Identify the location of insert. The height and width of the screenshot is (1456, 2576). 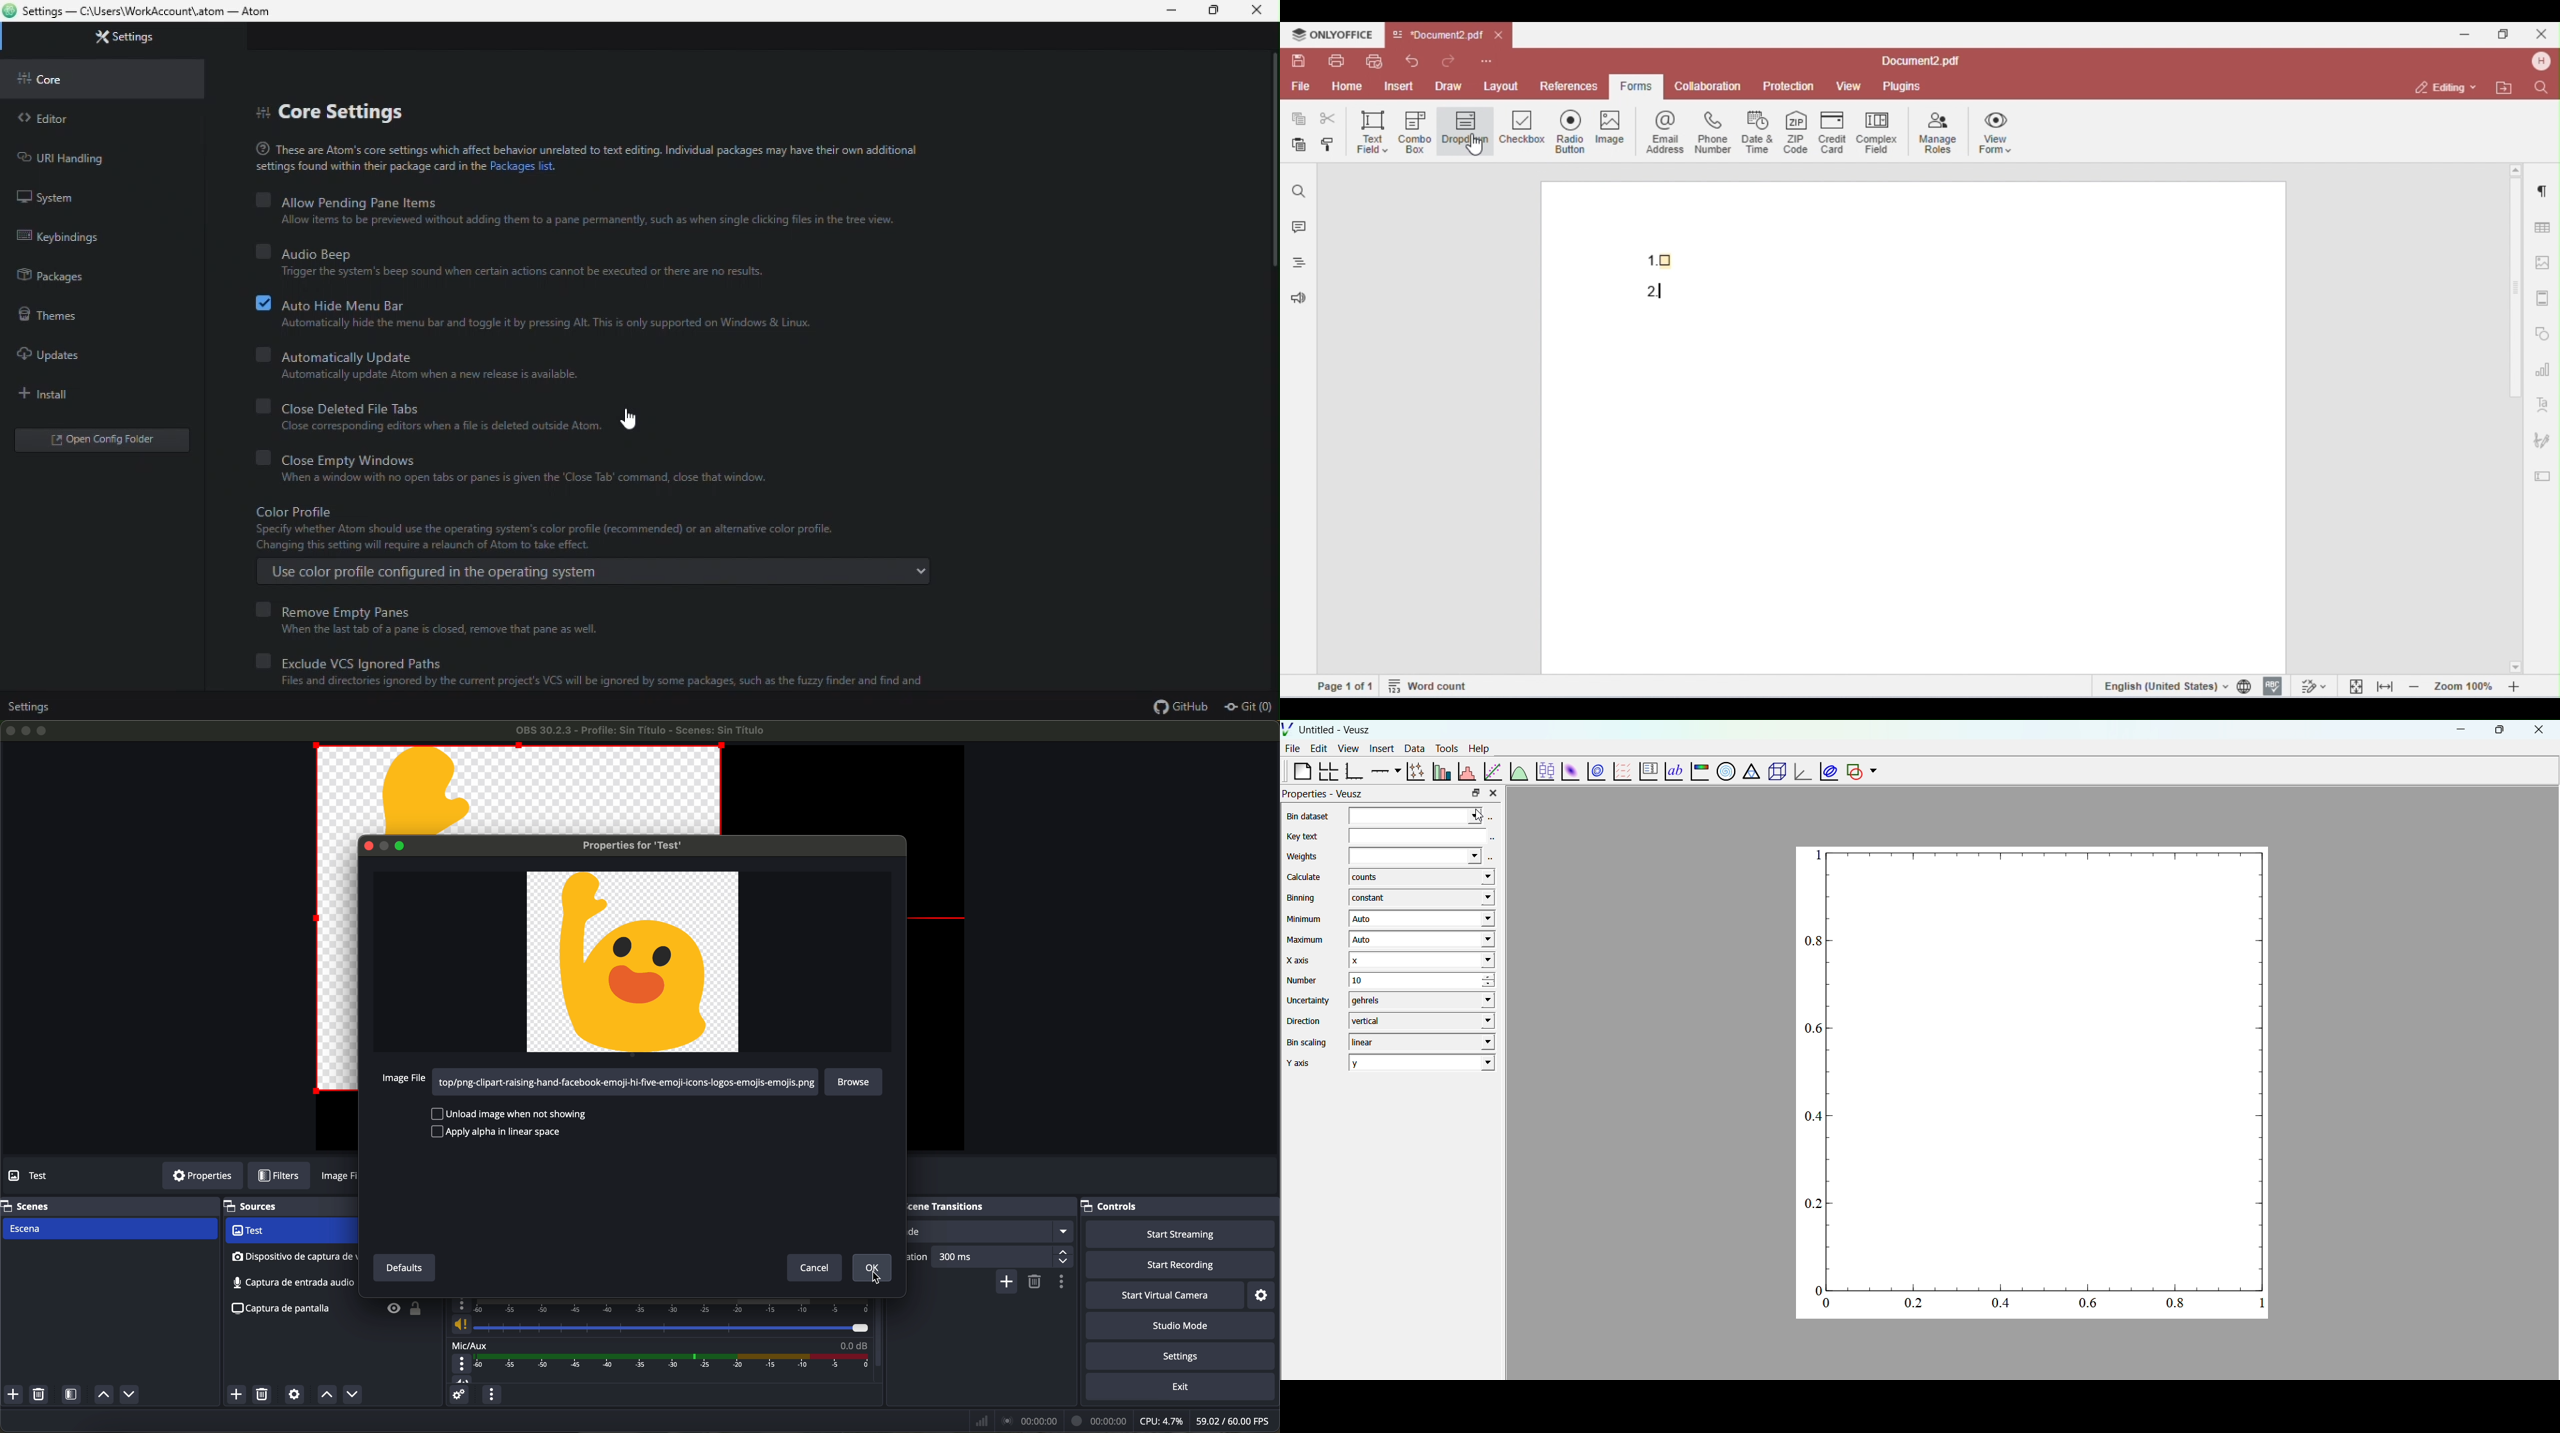
(1379, 747).